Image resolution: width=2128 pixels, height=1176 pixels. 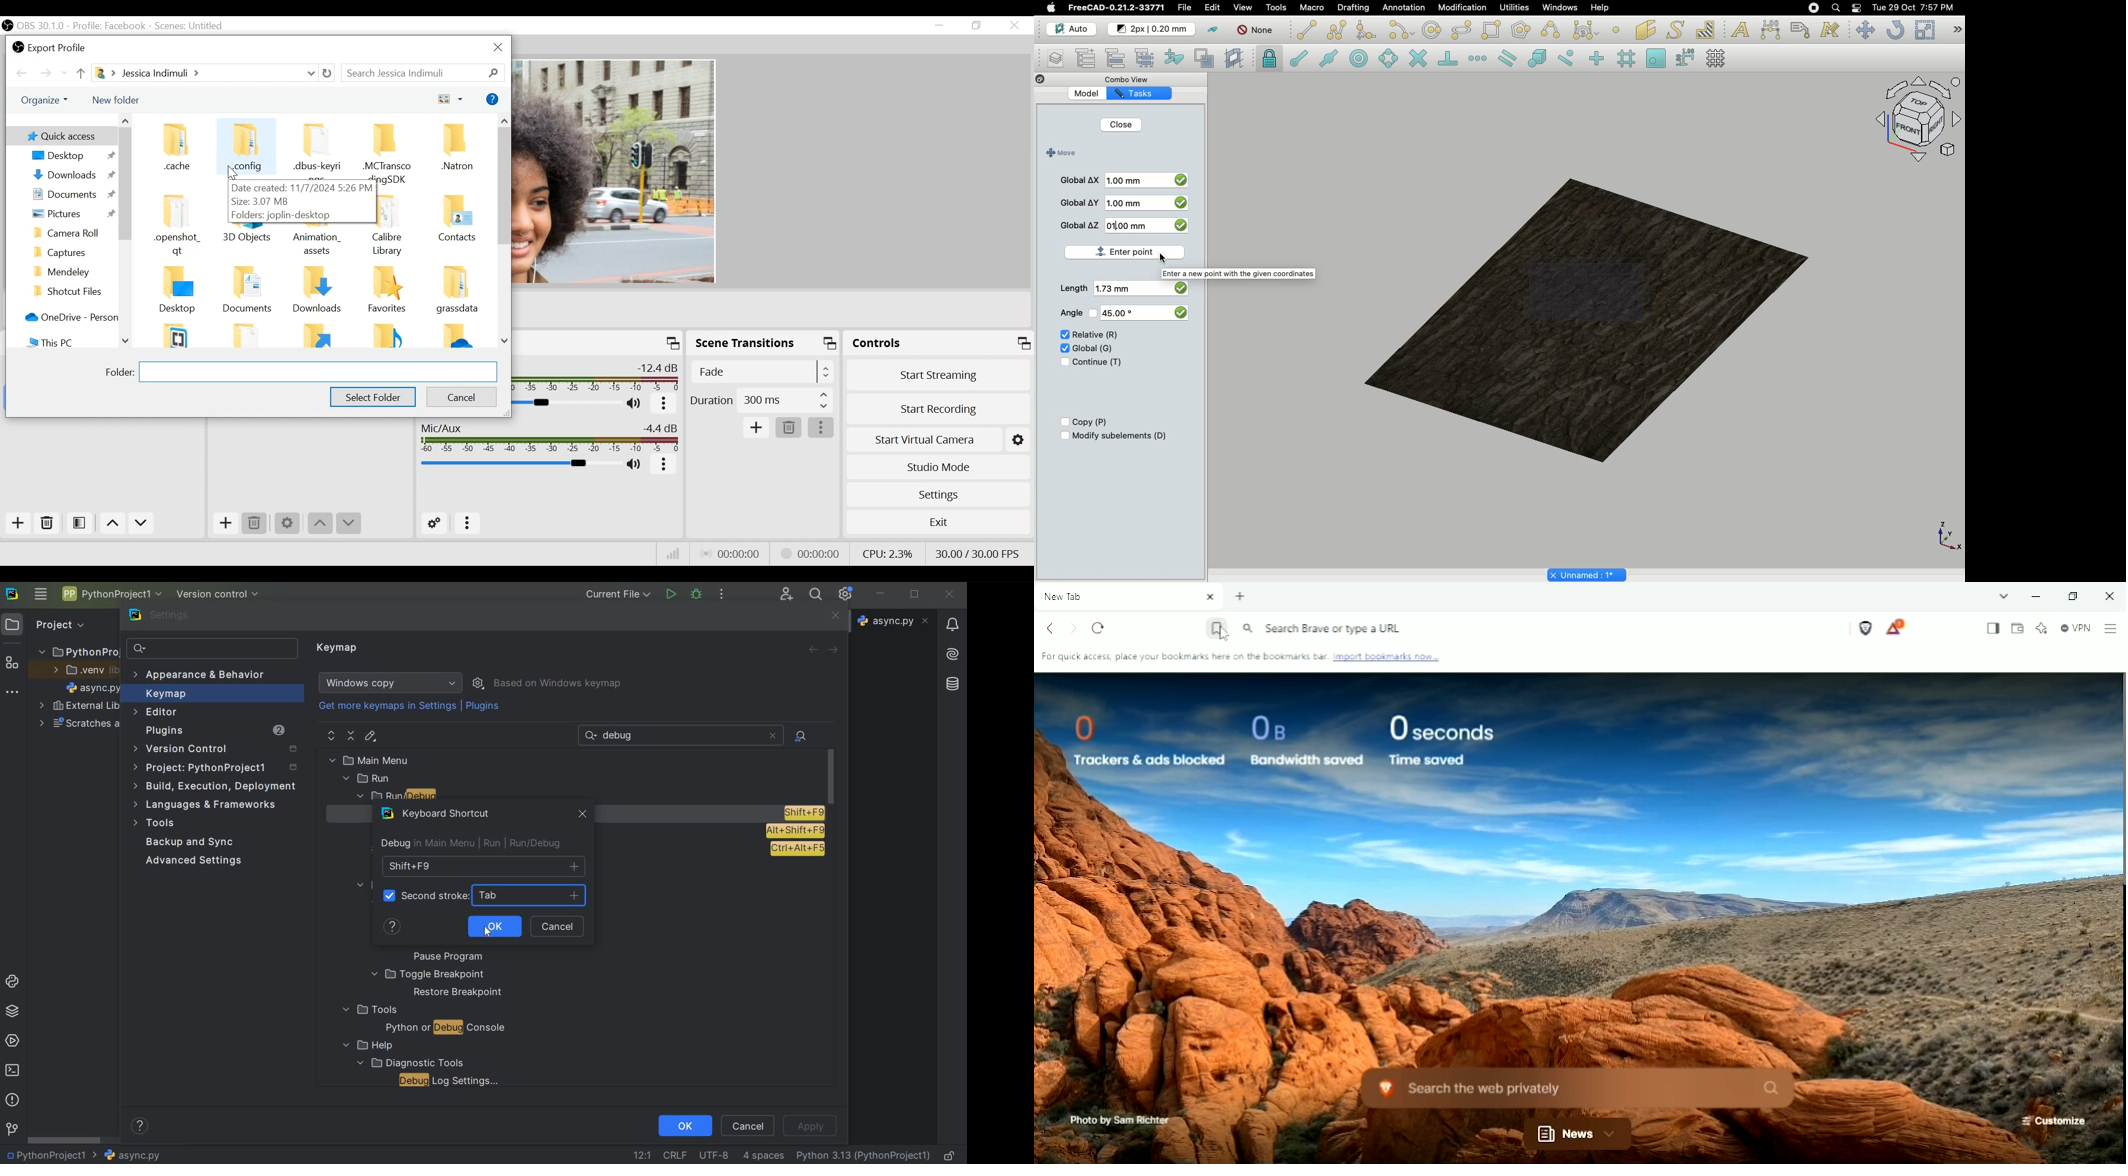 I want to click on Hatch, so click(x=1706, y=30).